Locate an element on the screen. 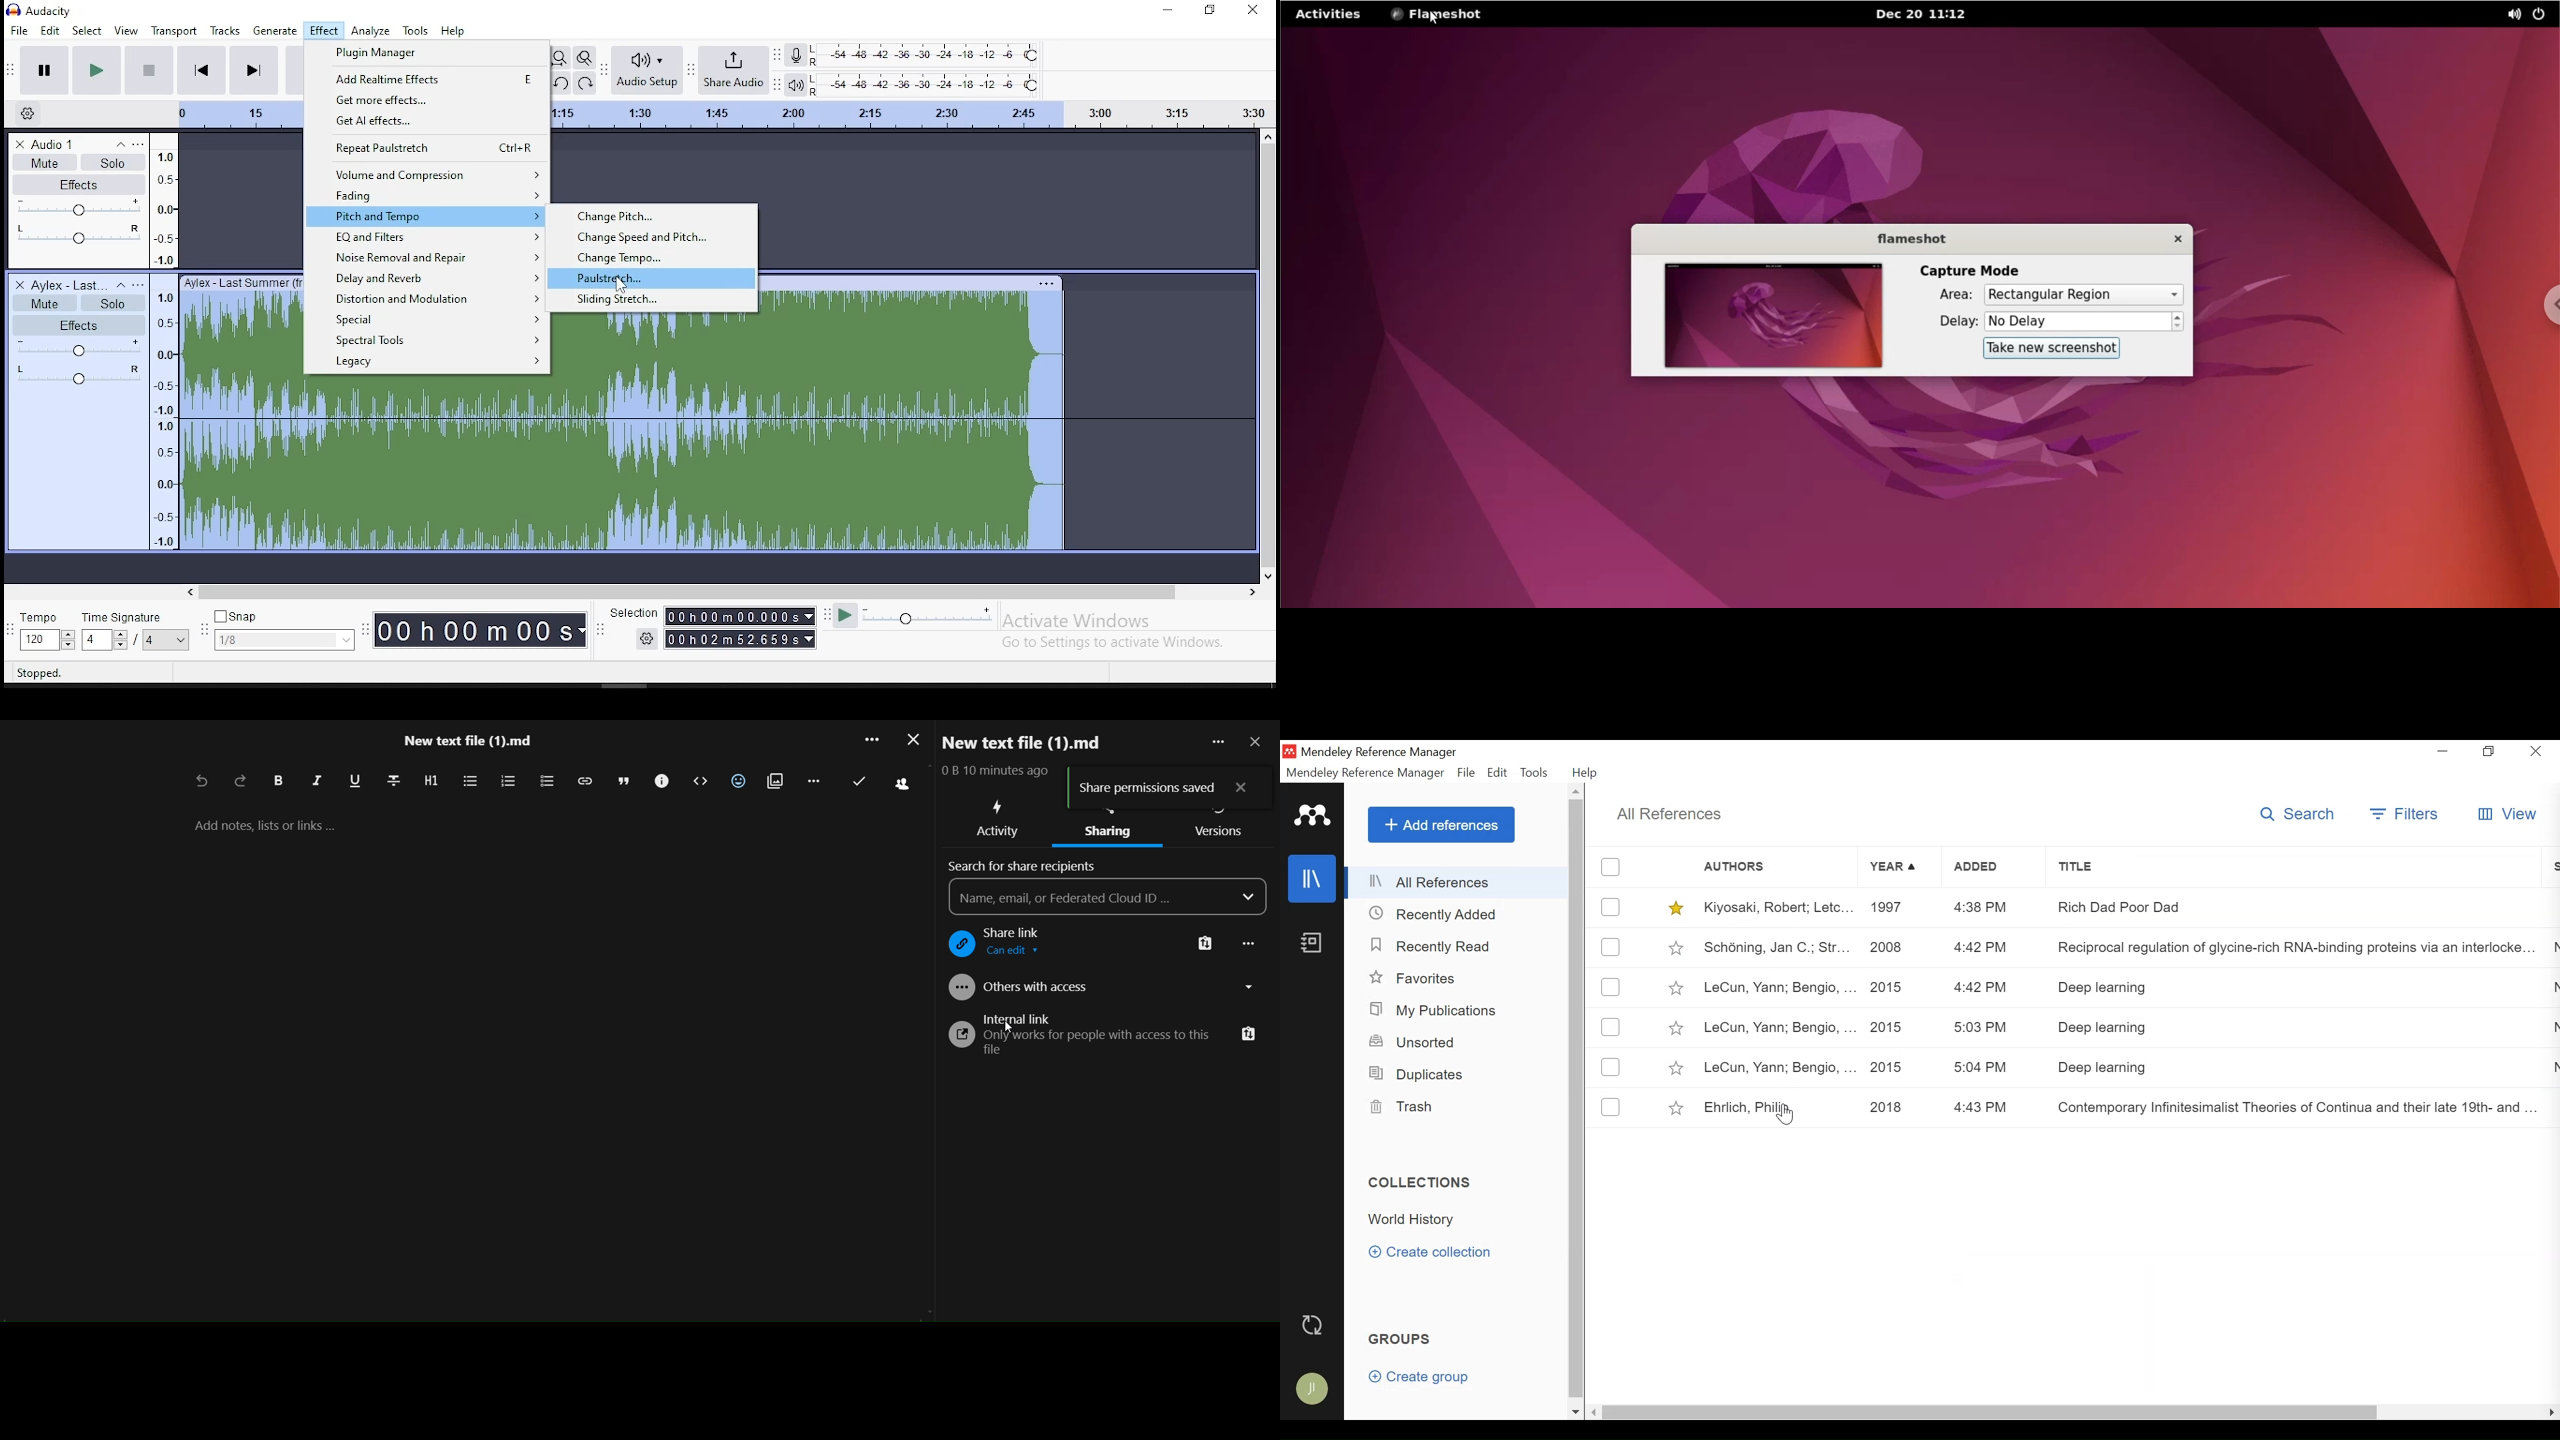 The width and height of the screenshot is (2576, 1456). file is located at coordinates (19, 30).